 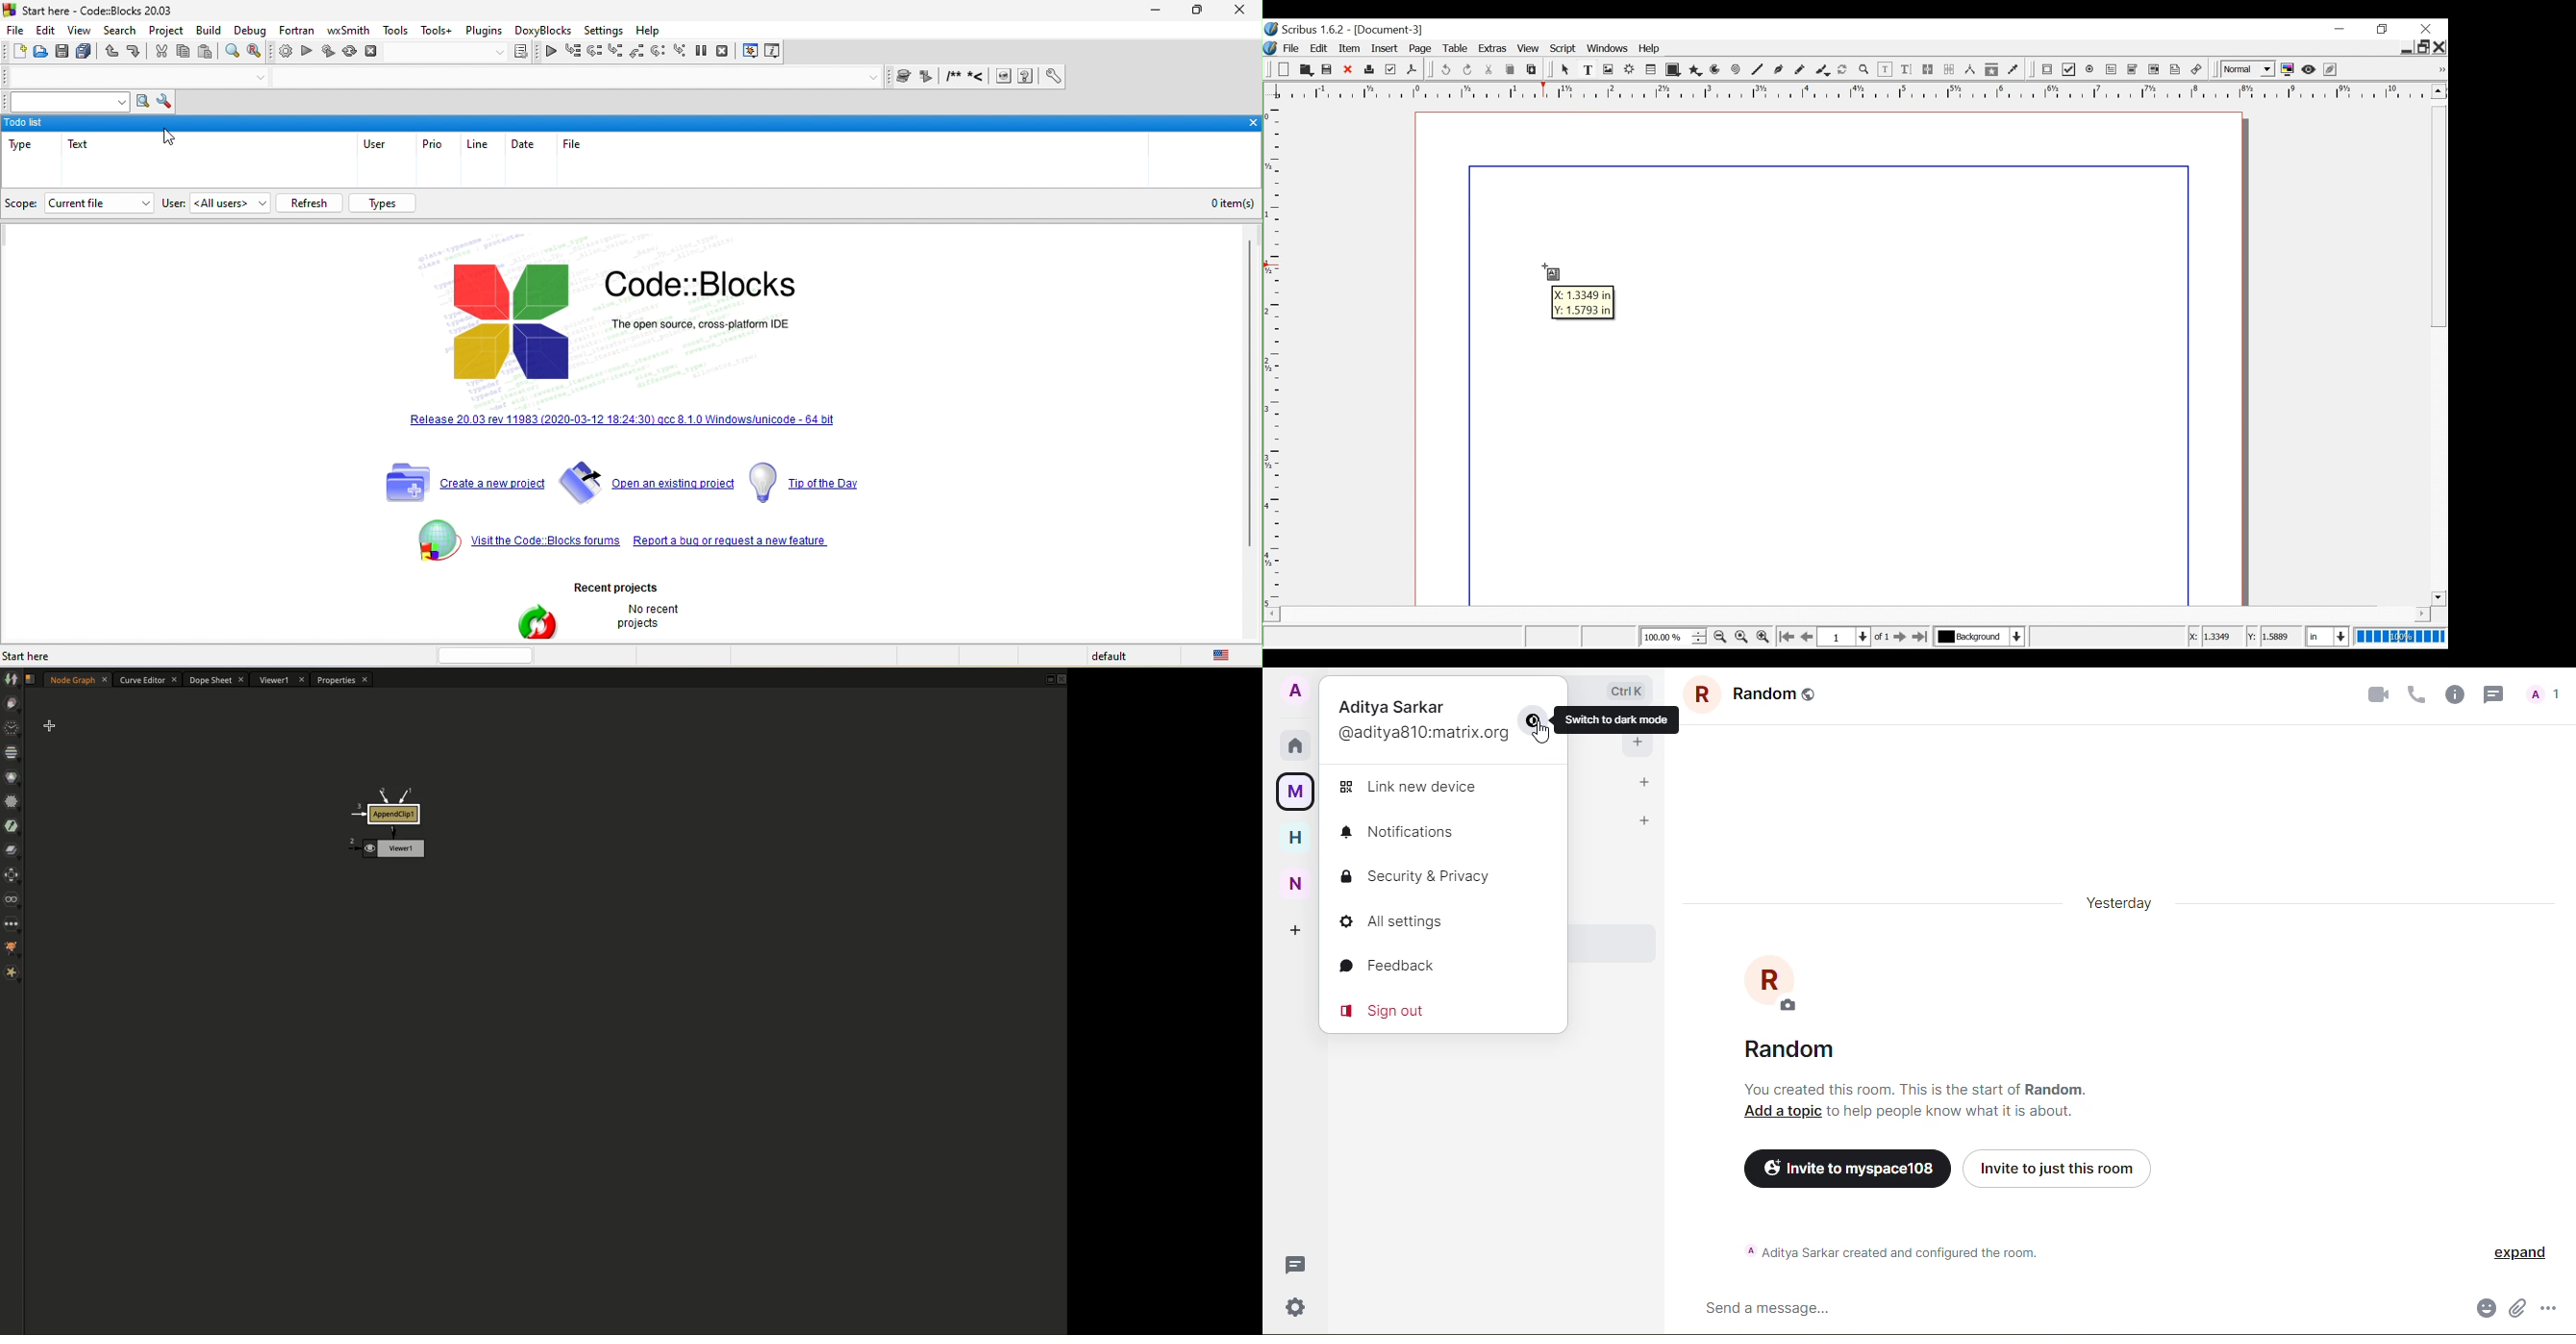 I want to click on Caligraphic line, so click(x=1824, y=71).